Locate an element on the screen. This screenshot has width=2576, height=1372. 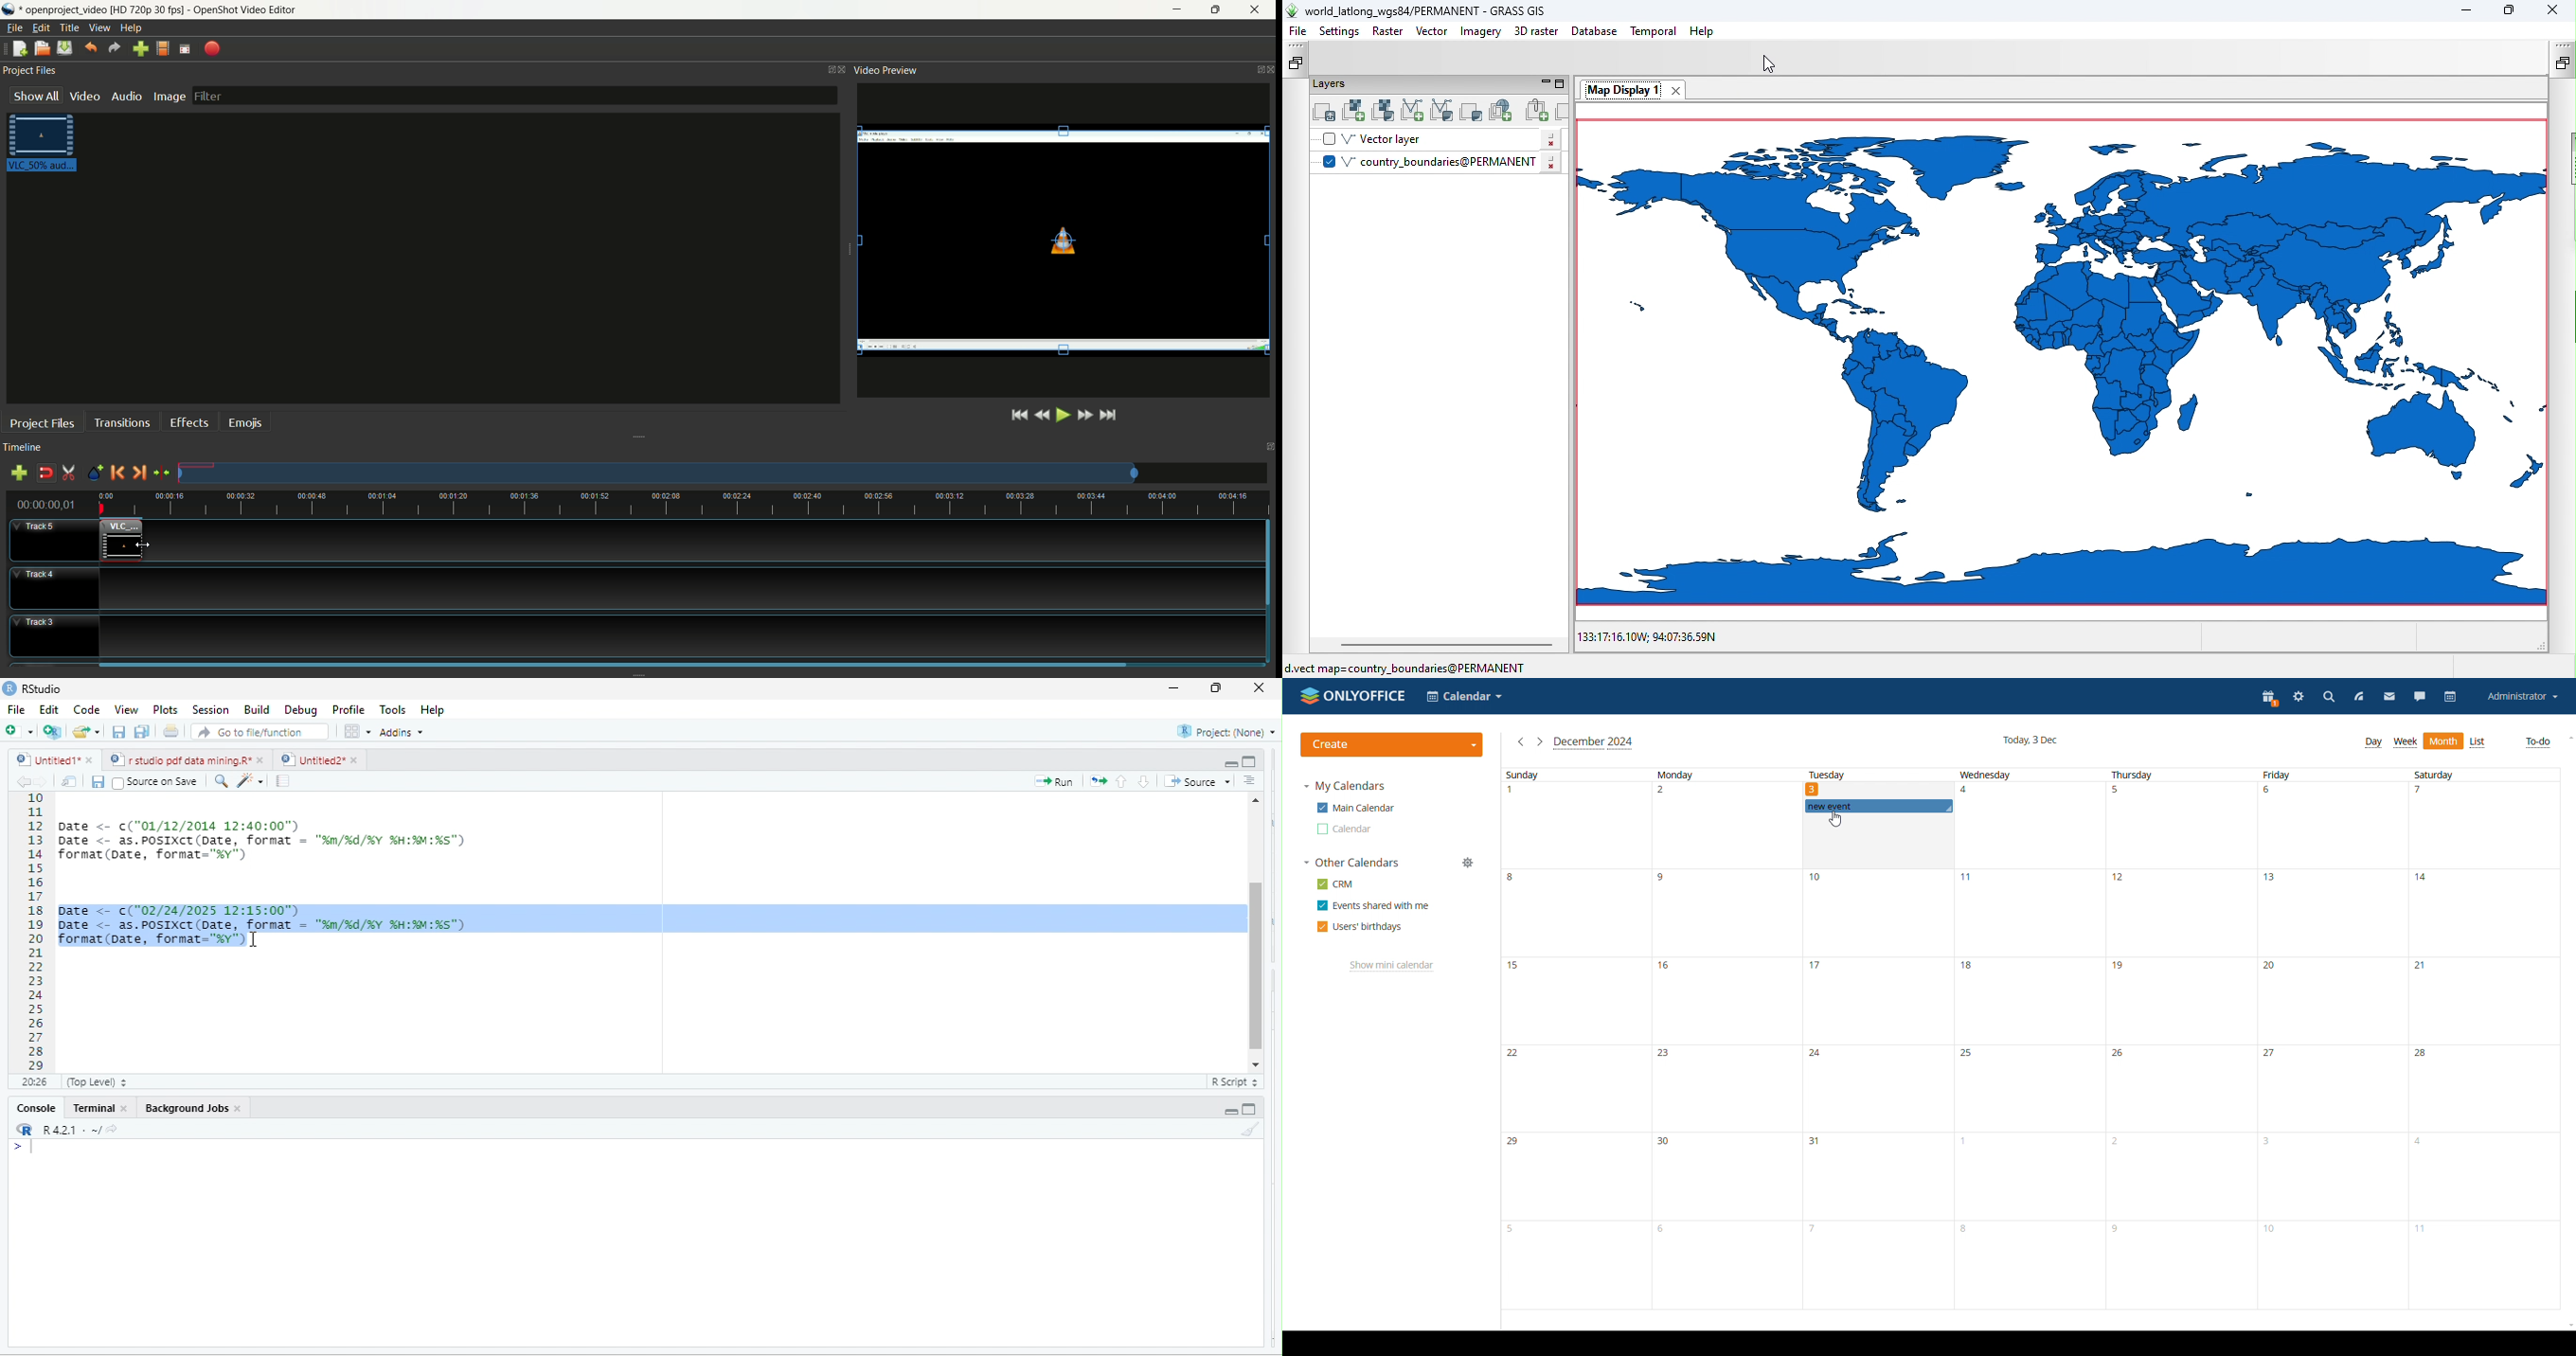
close is located at coordinates (129, 1111).